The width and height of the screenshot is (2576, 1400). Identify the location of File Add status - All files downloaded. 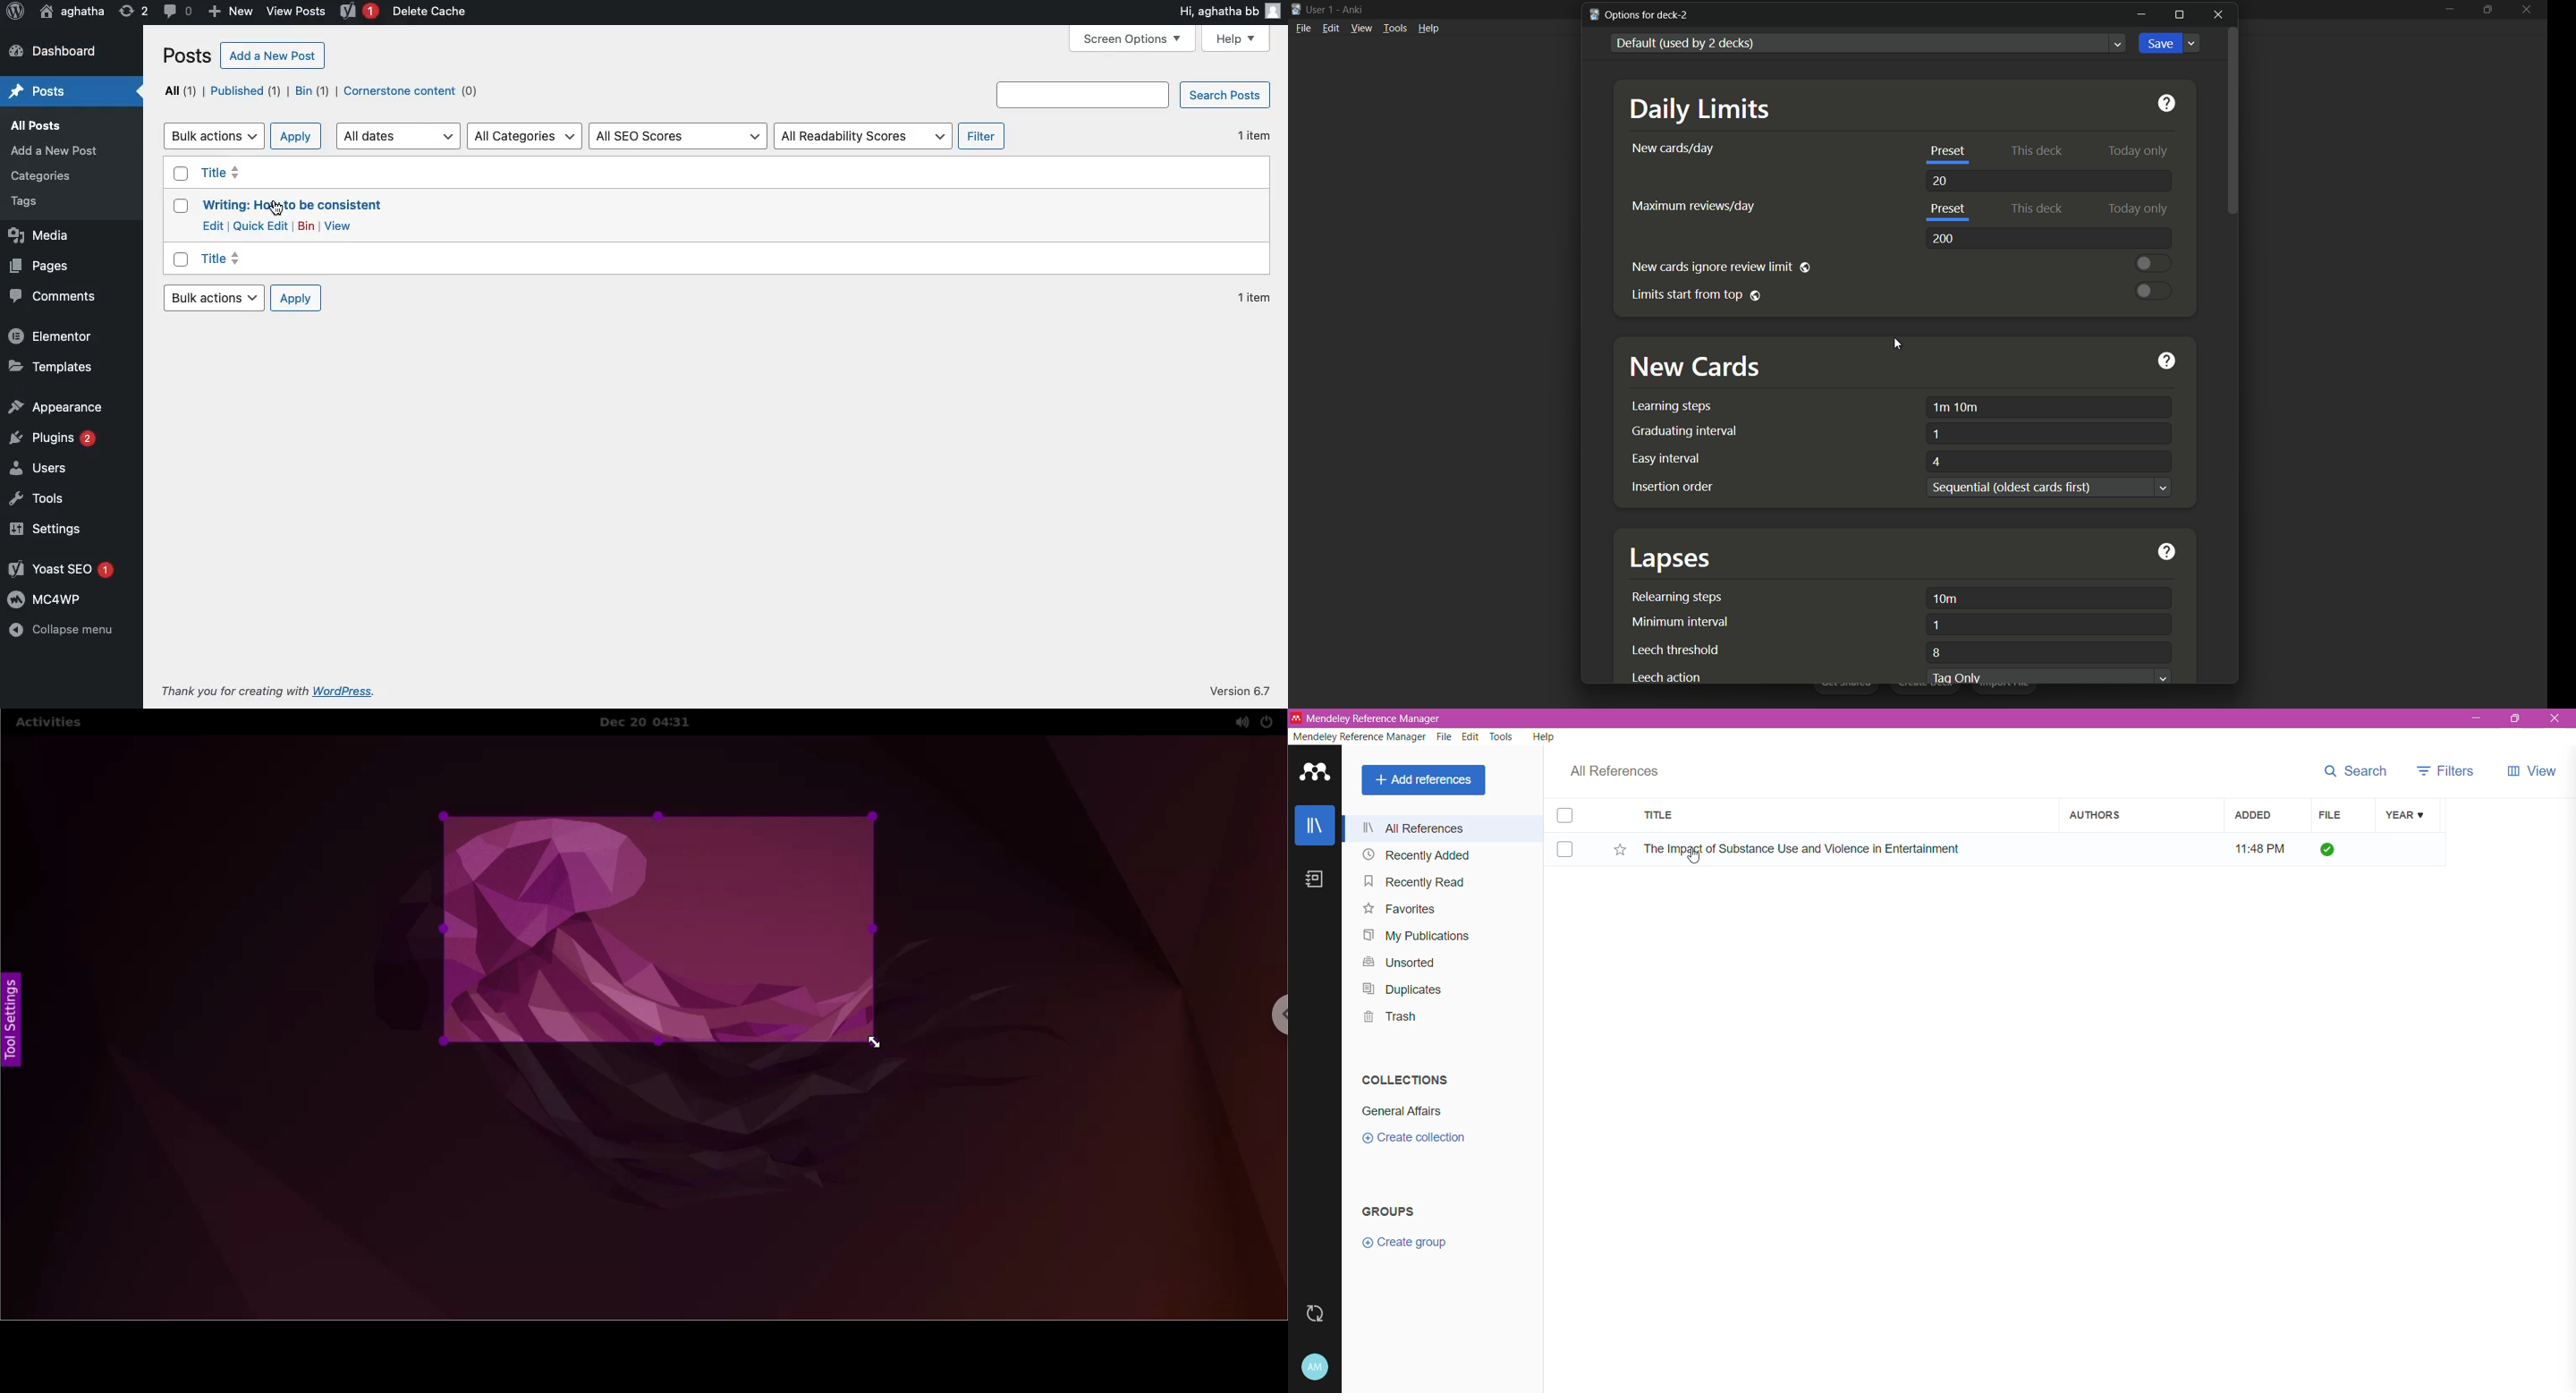
(2339, 847).